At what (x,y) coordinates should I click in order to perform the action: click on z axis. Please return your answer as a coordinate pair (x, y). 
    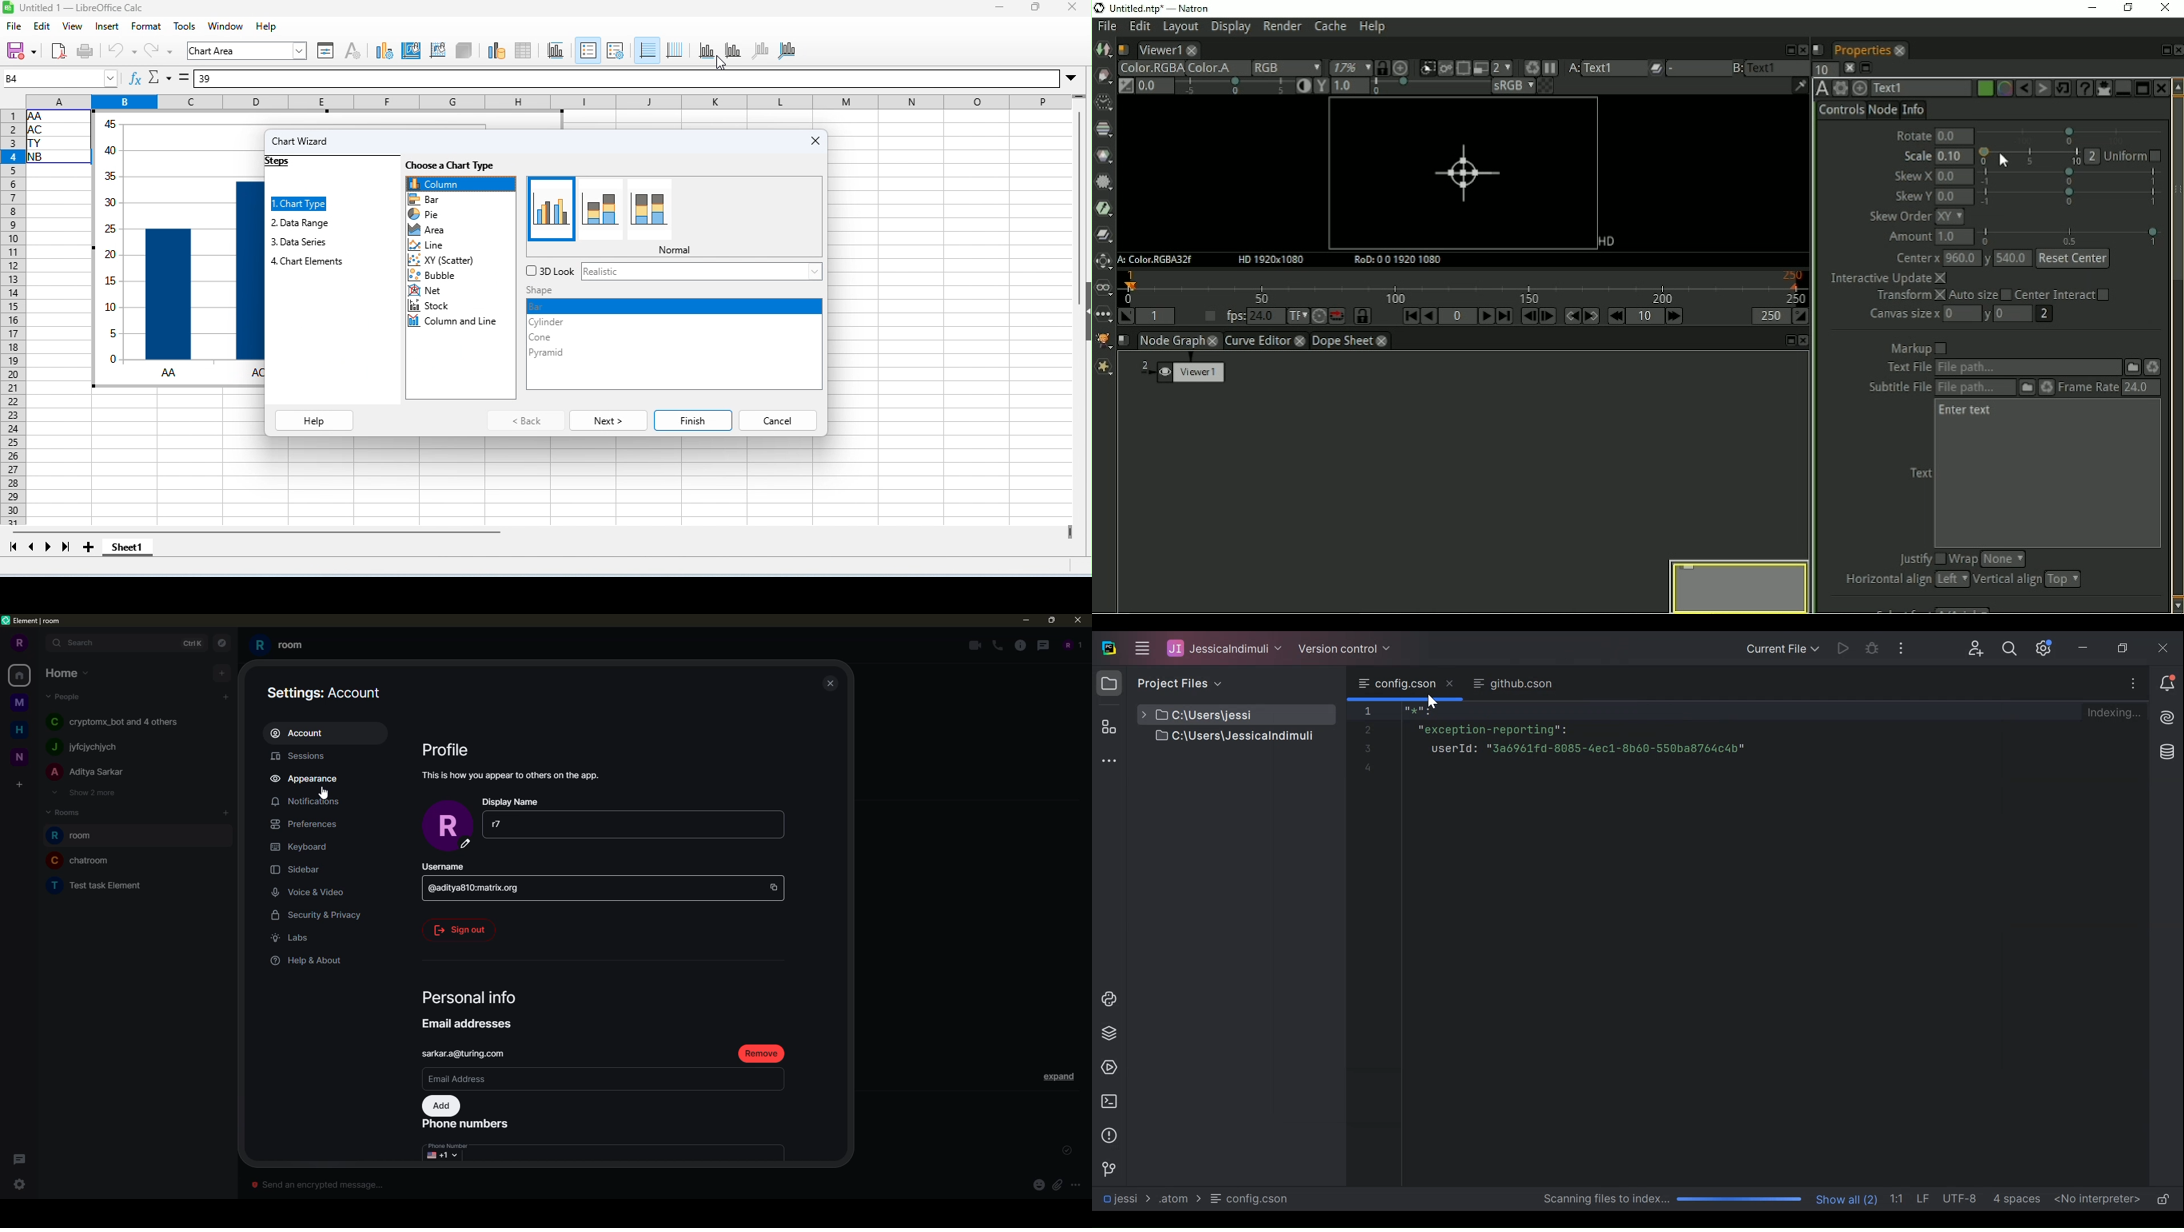
    Looking at the image, I should click on (762, 50).